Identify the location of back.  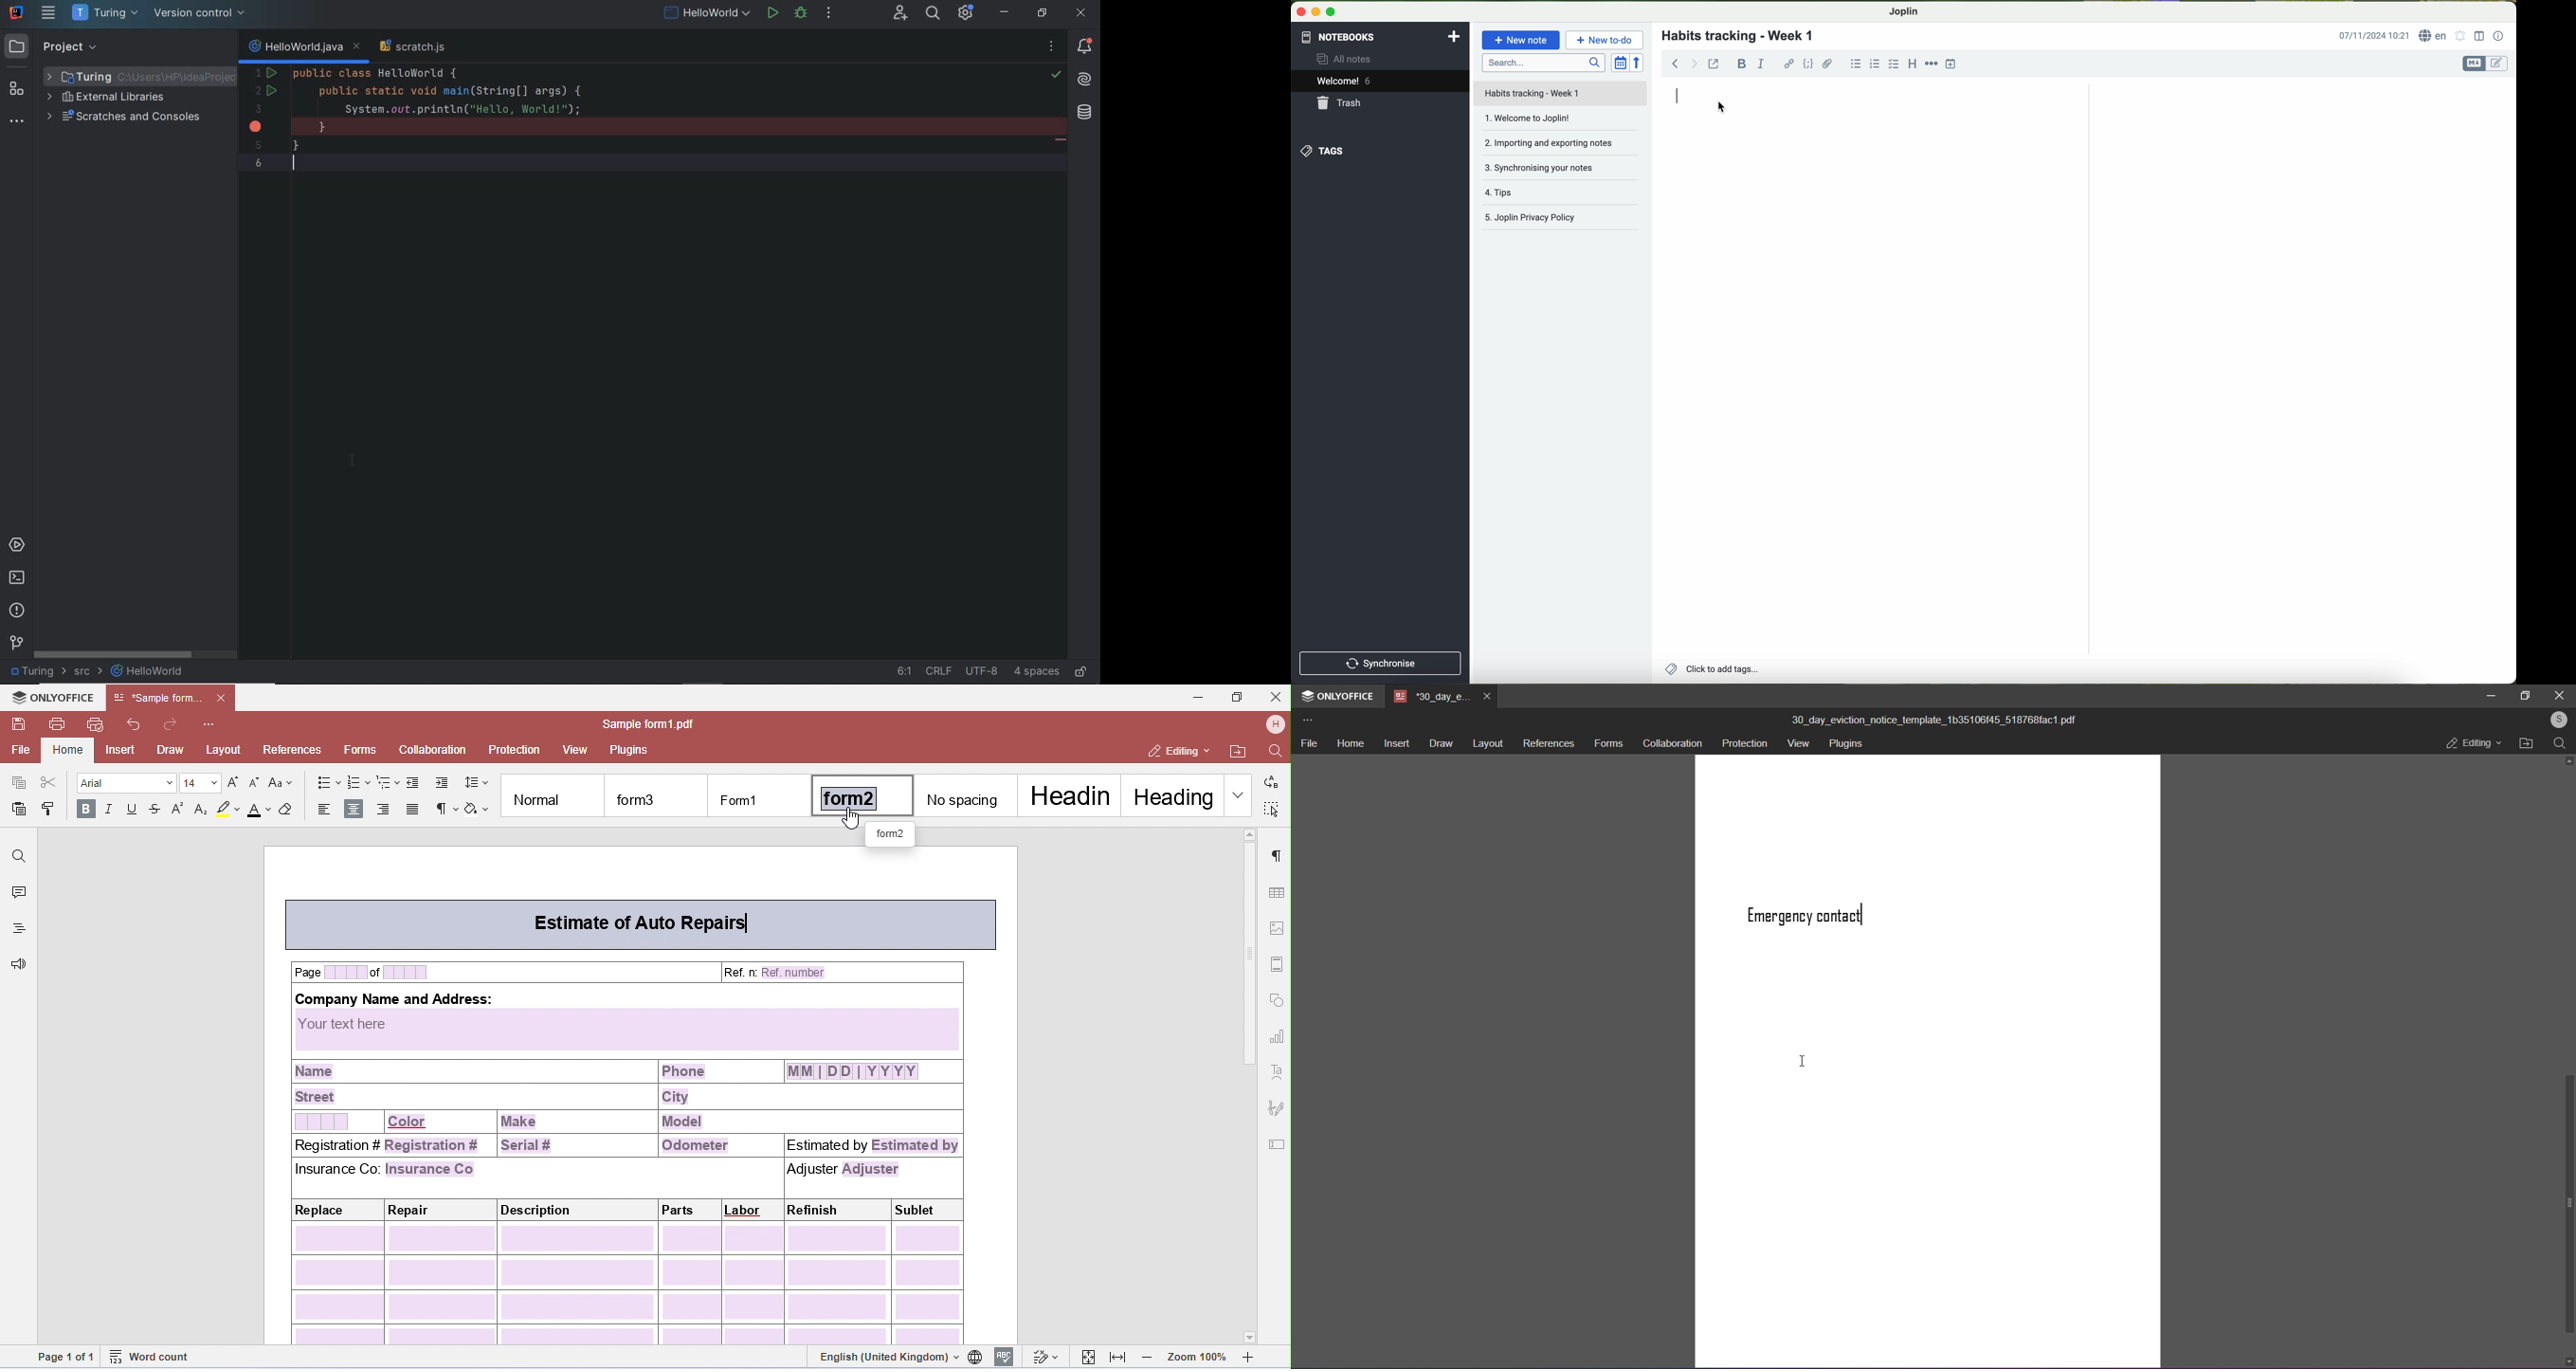
(1672, 63).